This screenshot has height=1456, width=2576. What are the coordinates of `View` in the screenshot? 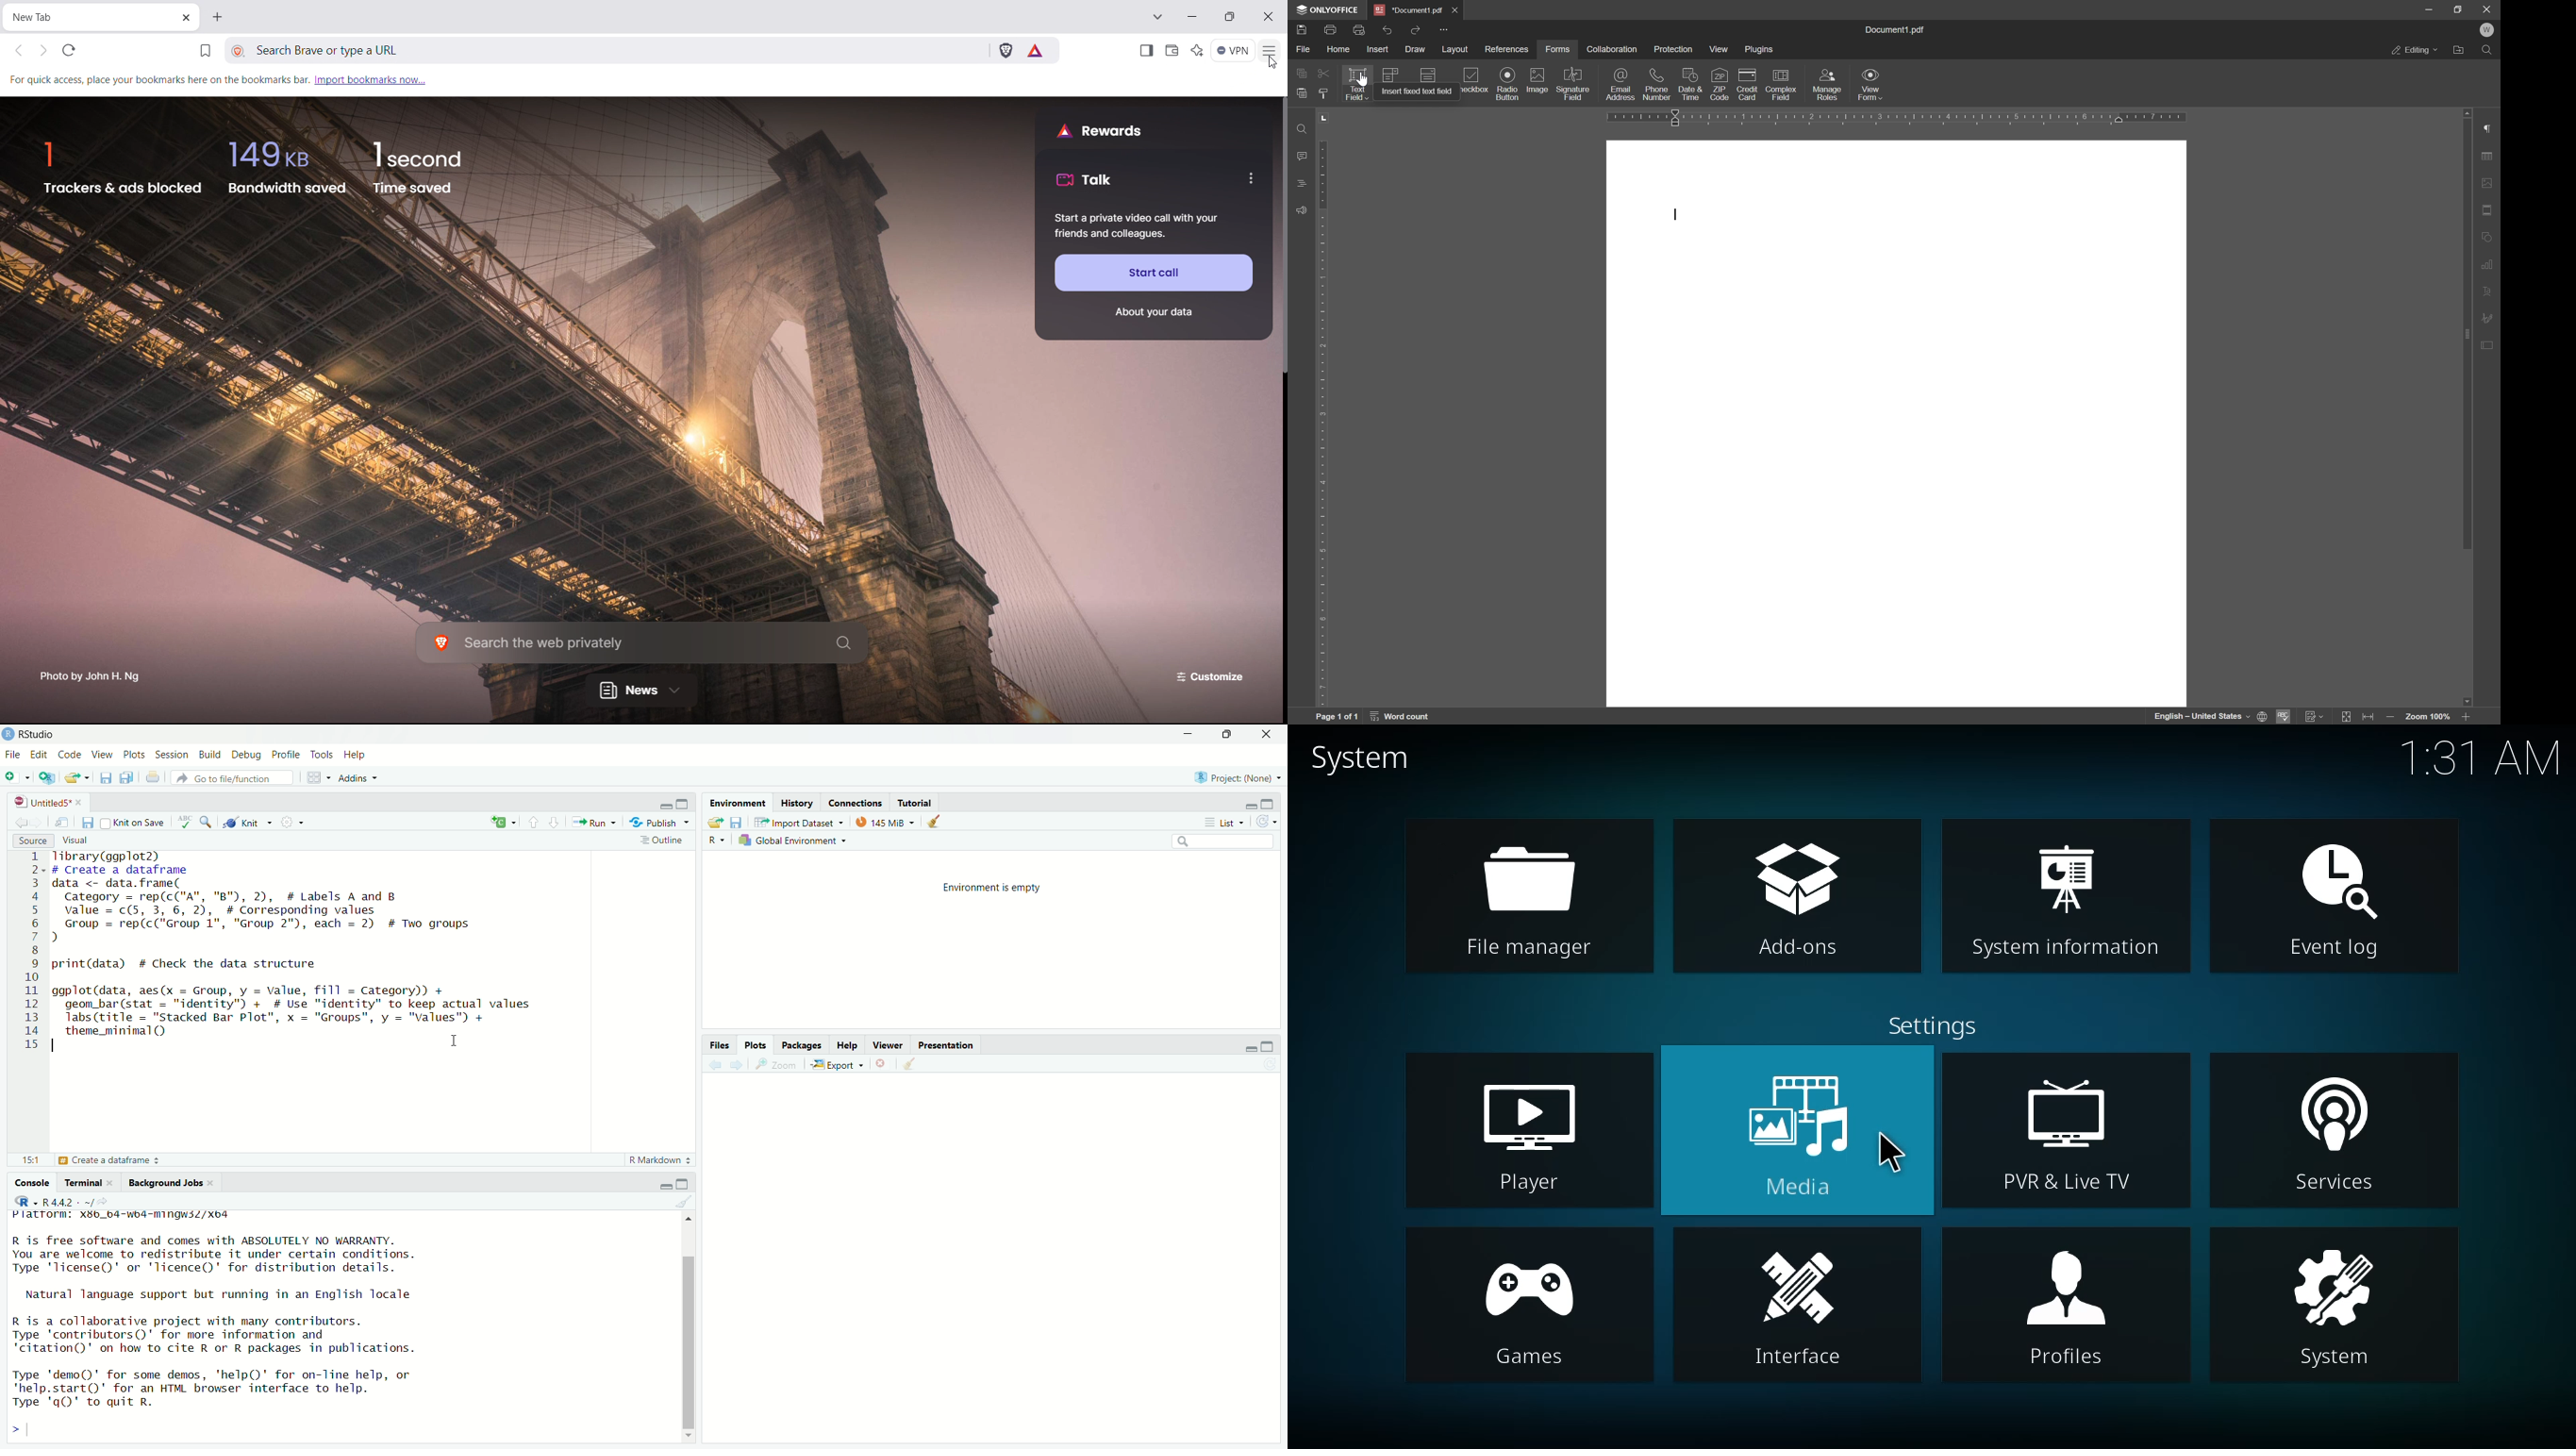 It's located at (103, 755).